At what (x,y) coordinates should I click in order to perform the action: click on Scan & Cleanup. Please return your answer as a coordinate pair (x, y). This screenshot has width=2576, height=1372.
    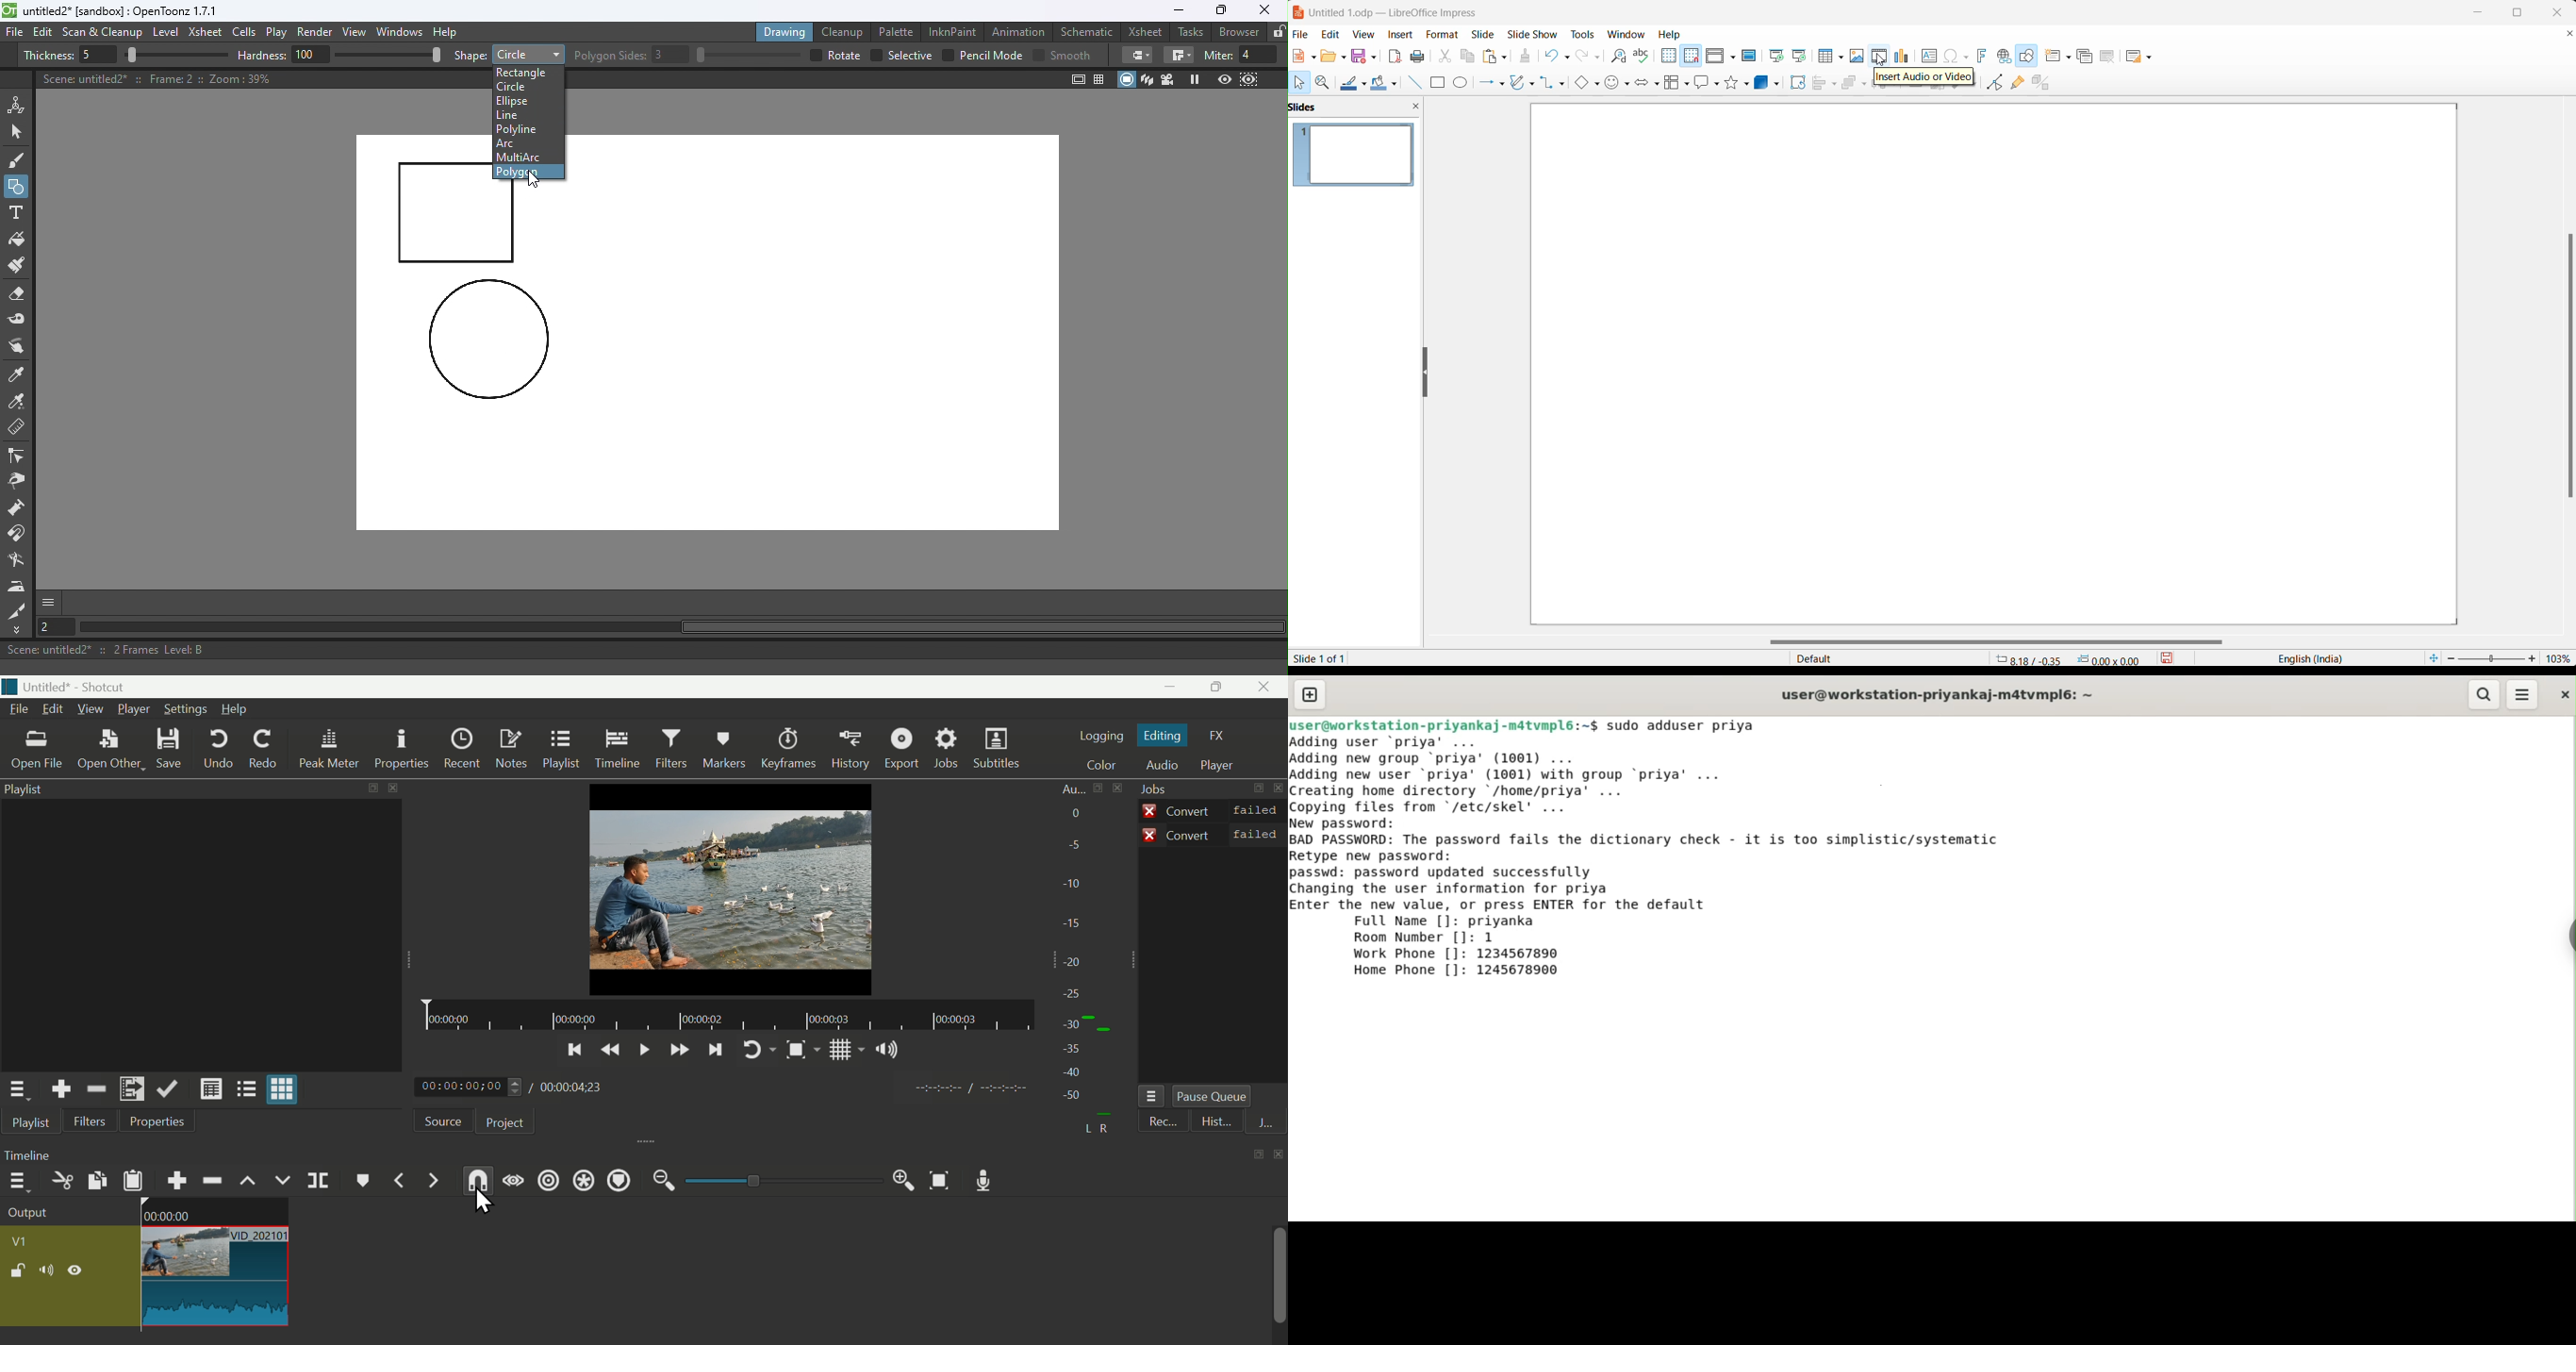
    Looking at the image, I should click on (103, 34).